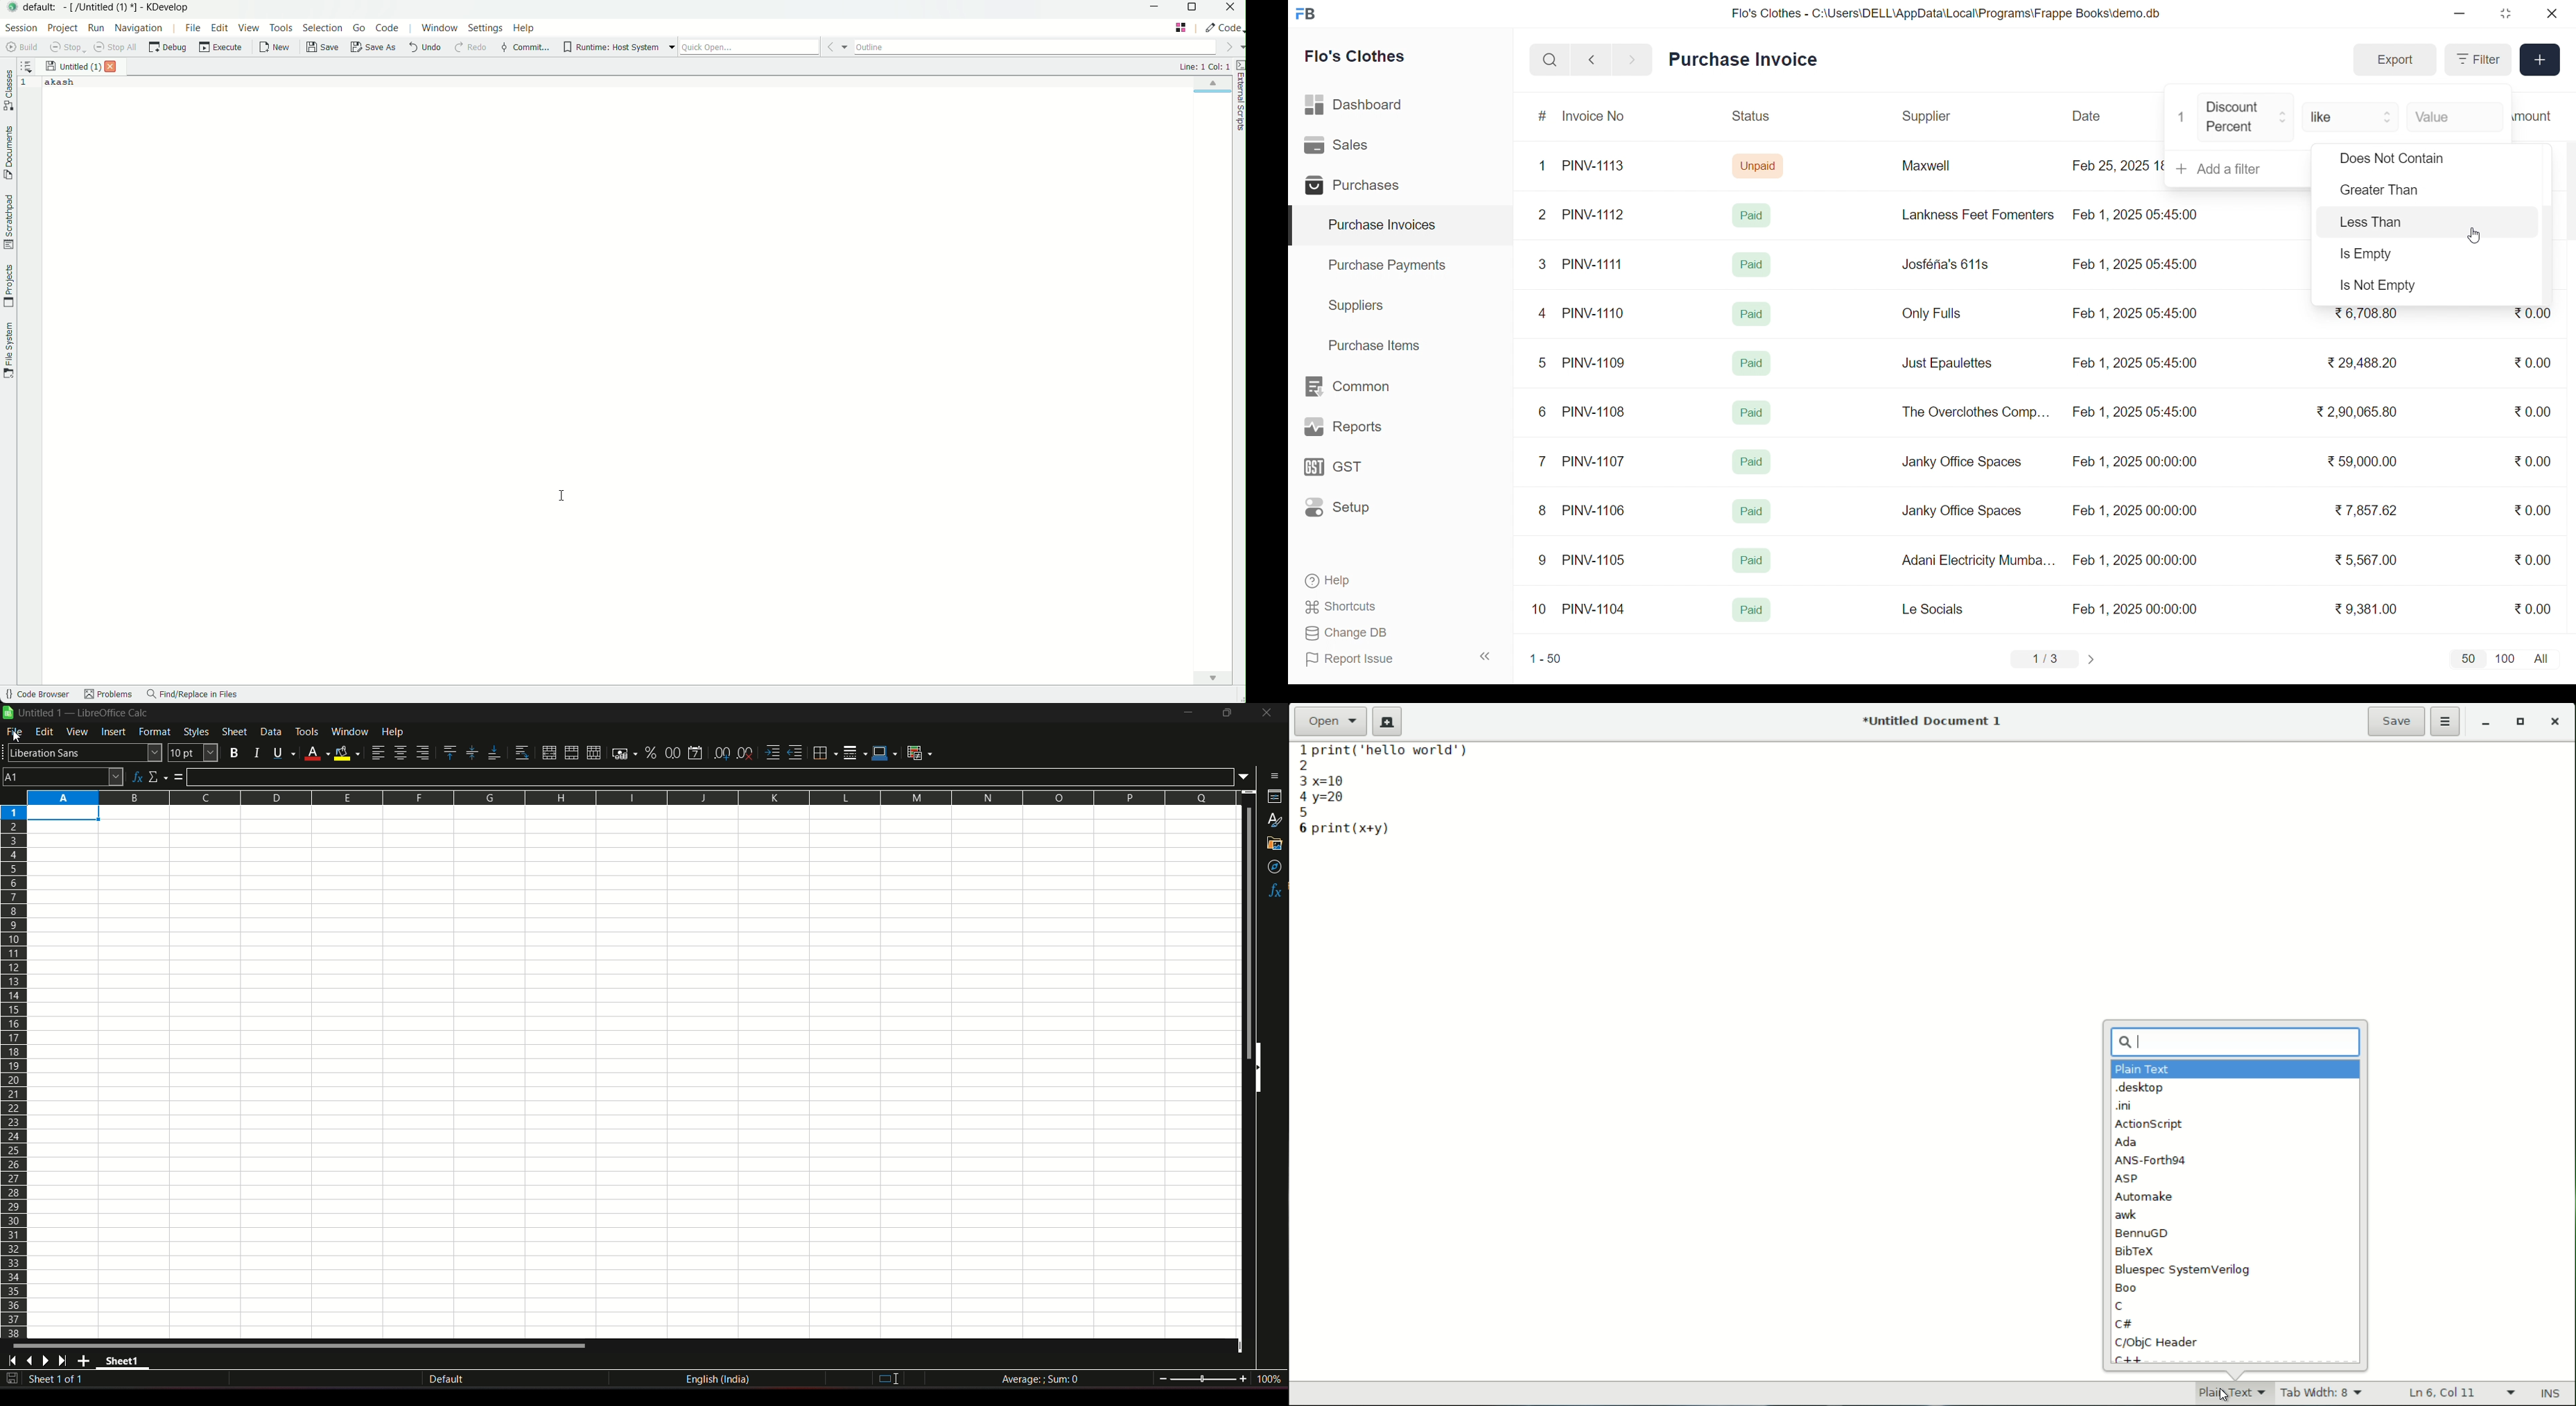 The height and width of the screenshot is (1428, 2576). Describe the element at coordinates (1970, 215) in the screenshot. I see `Lankness Feet Fomenters` at that location.